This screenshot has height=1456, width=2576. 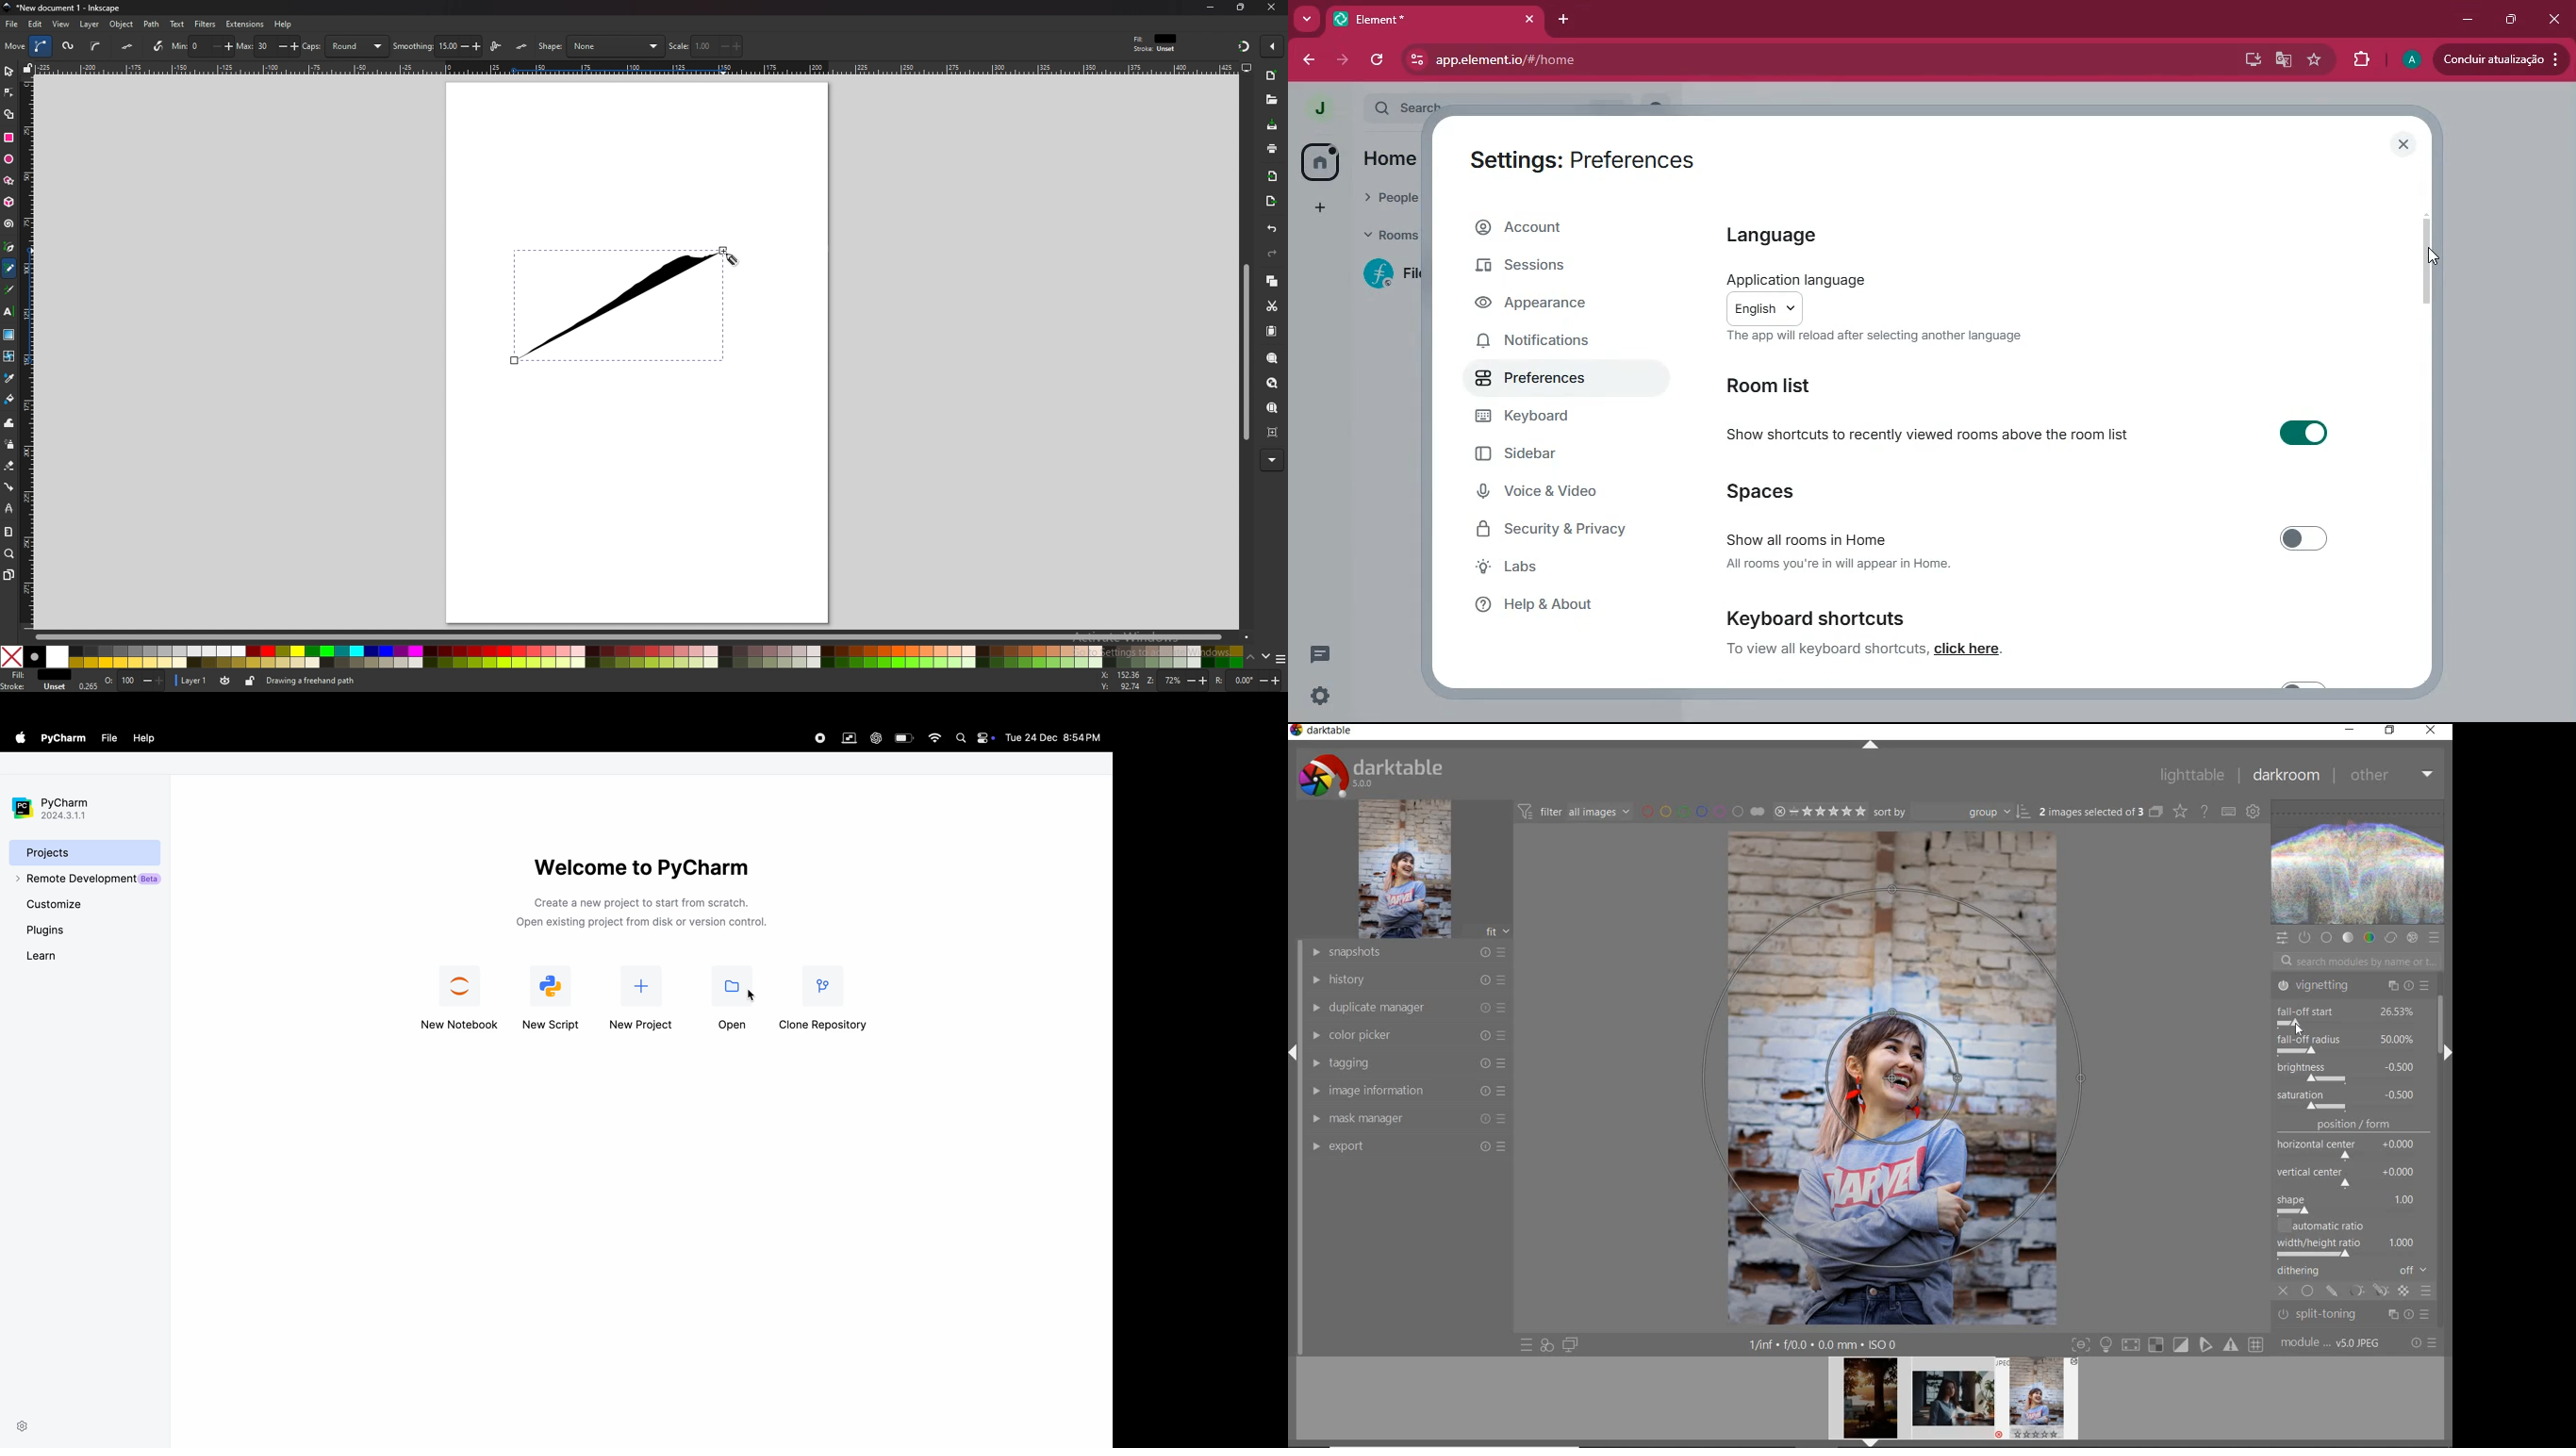 What do you see at coordinates (152, 24) in the screenshot?
I see `path` at bounding box center [152, 24].